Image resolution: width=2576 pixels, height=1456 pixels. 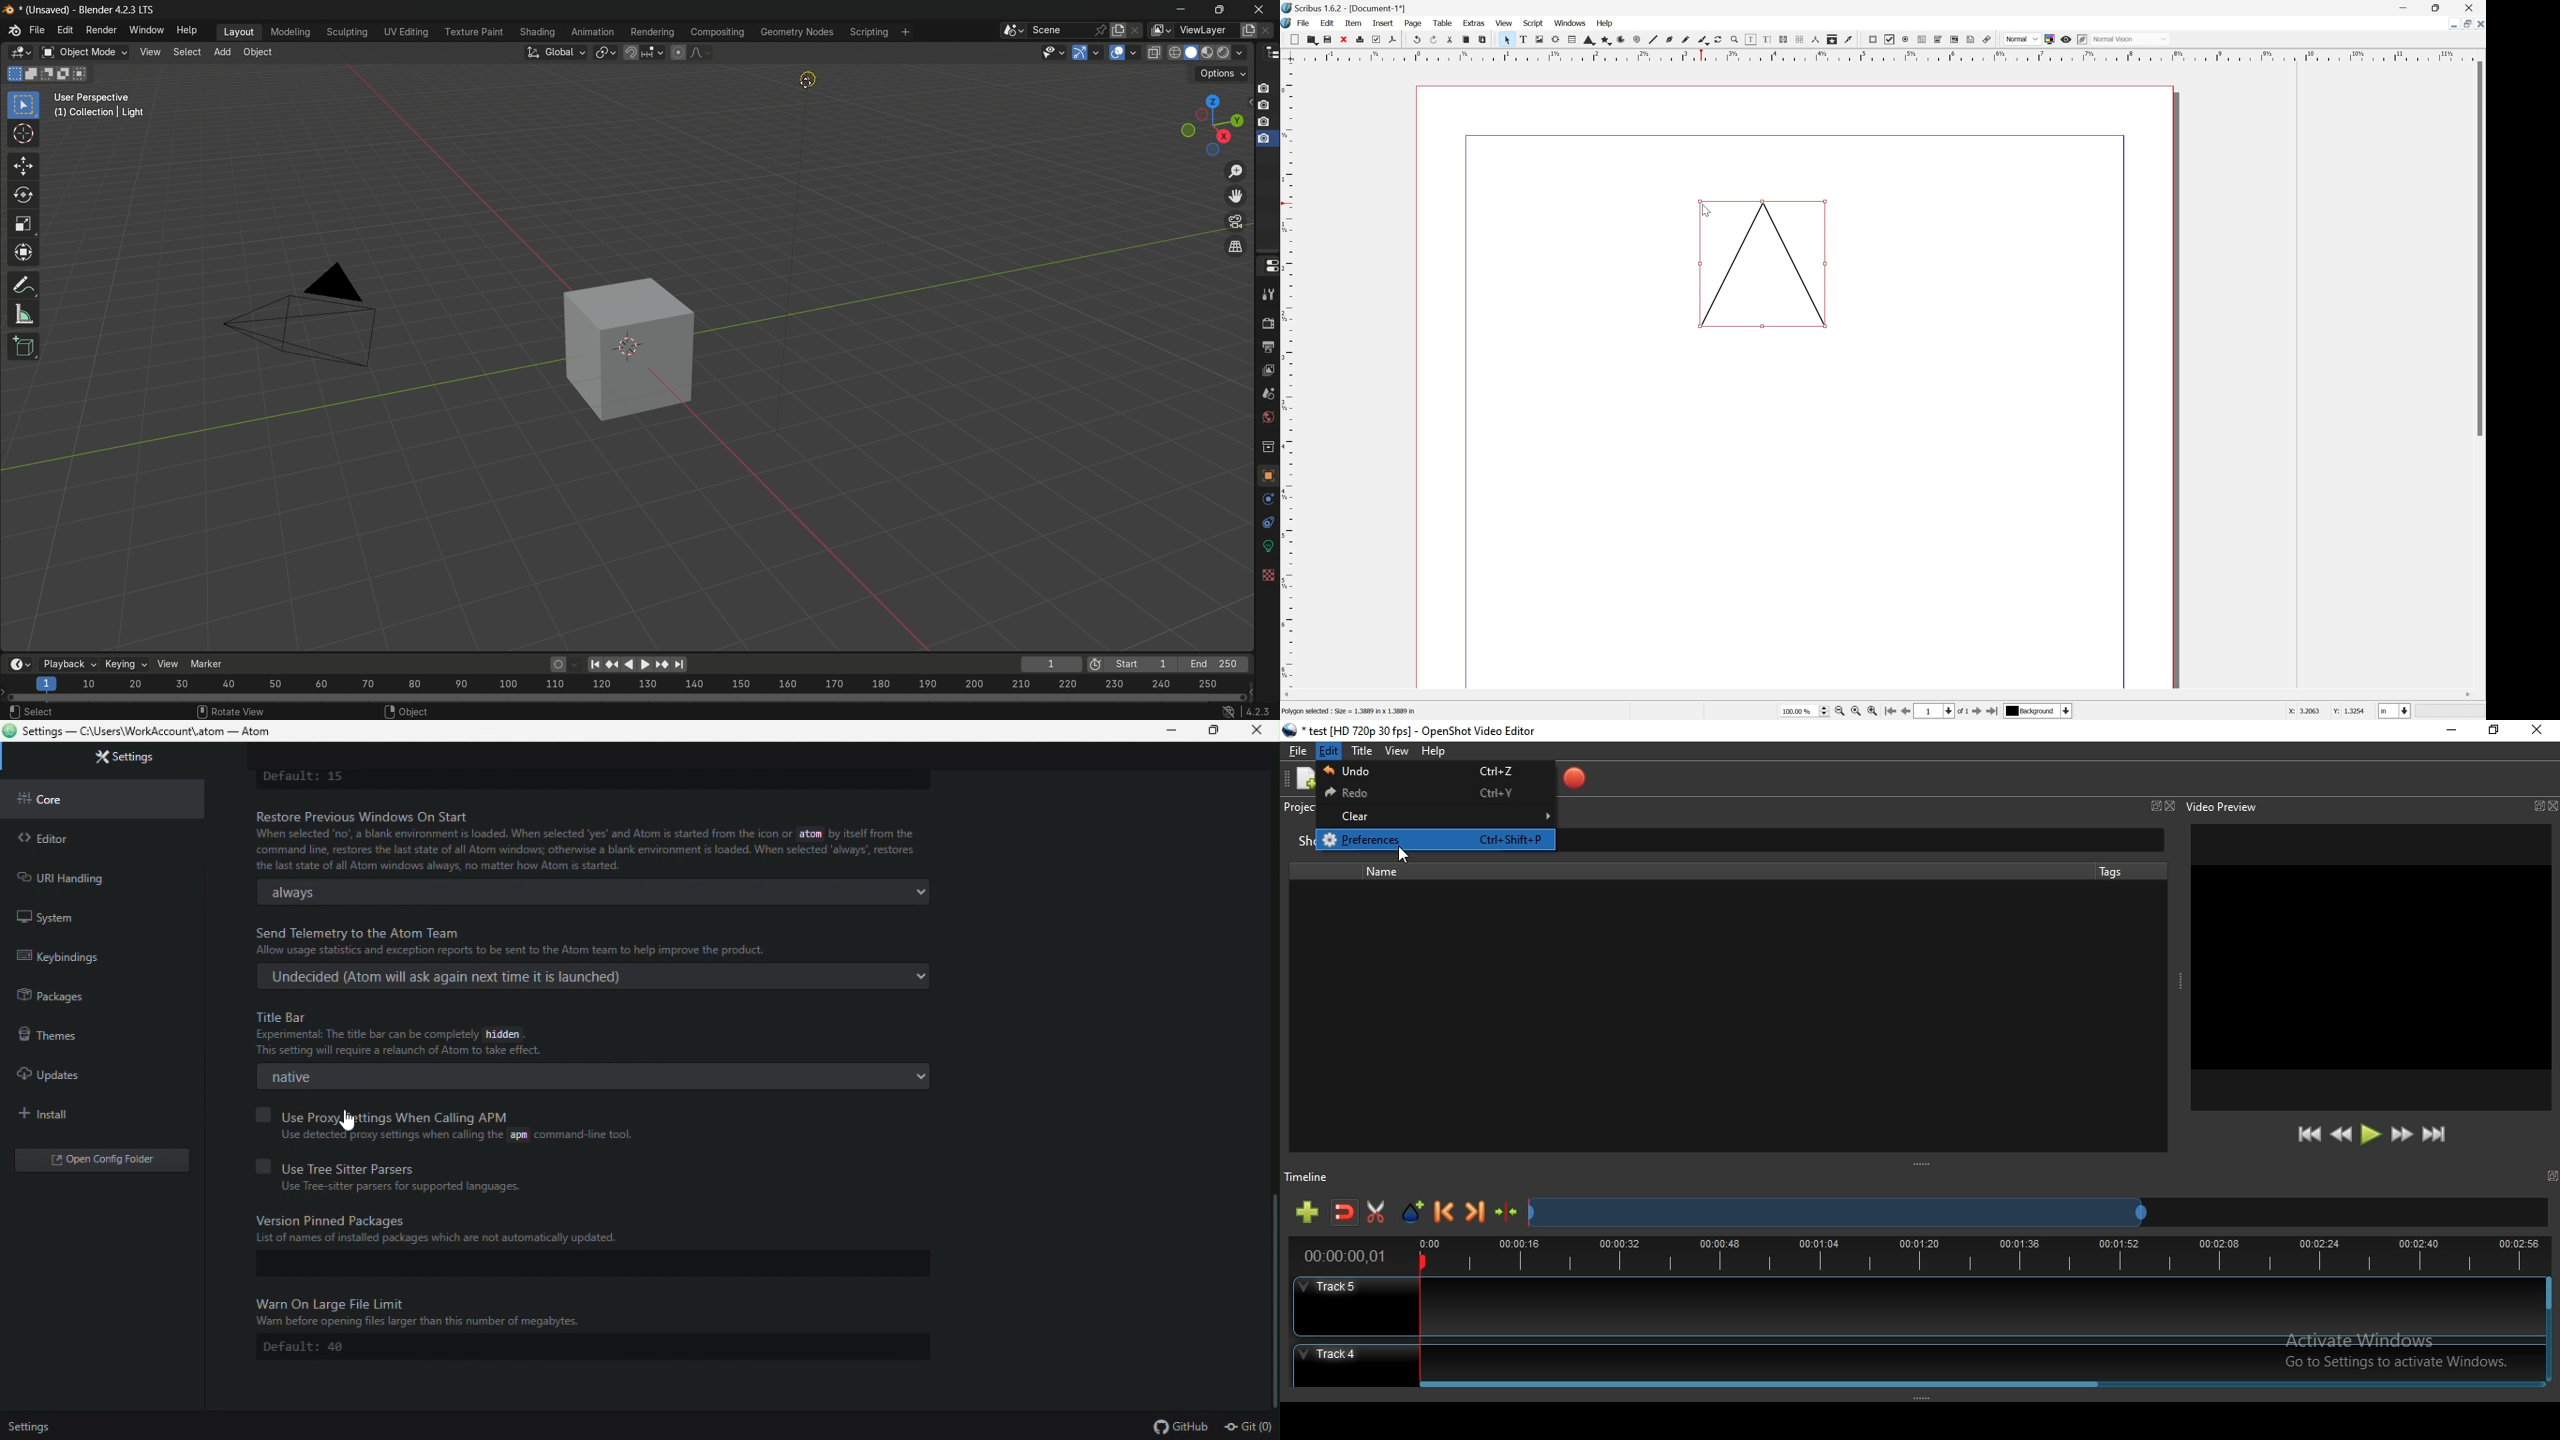 What do you see at coordinates (1268, 54) in the screenshot?
I see `editor type` at bounding box center [1268, 54].